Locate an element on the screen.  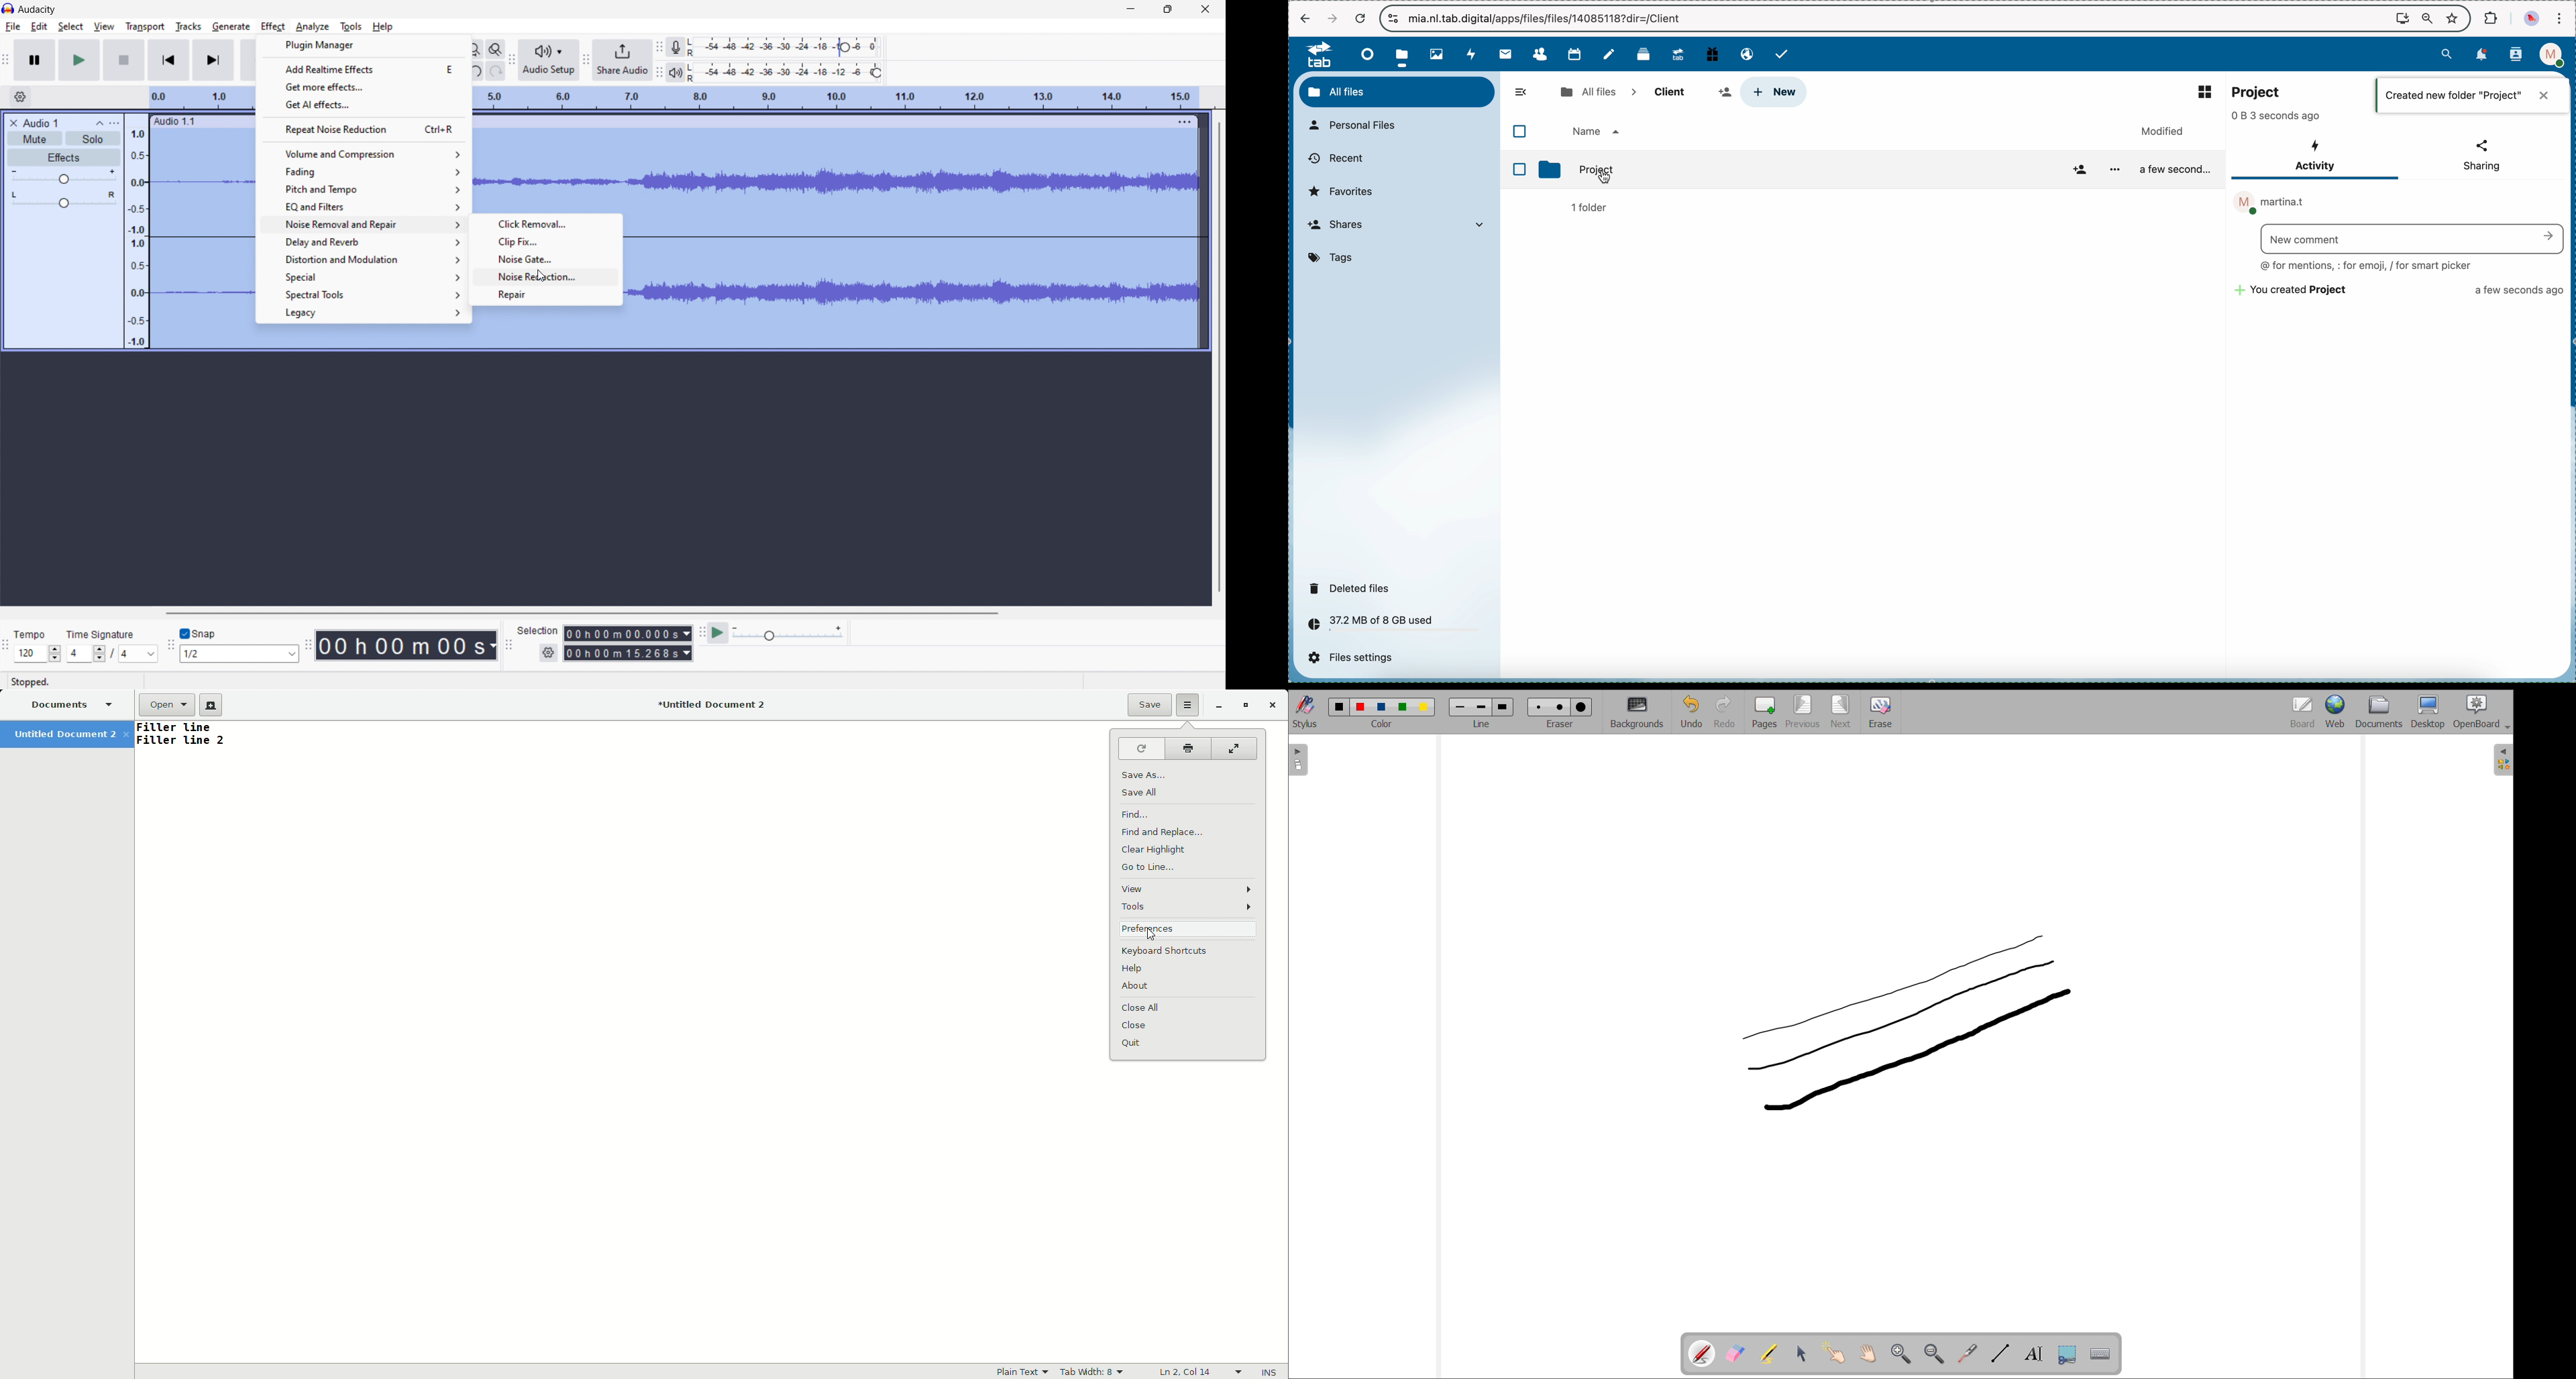
Help is located at coordinates (385, 26).